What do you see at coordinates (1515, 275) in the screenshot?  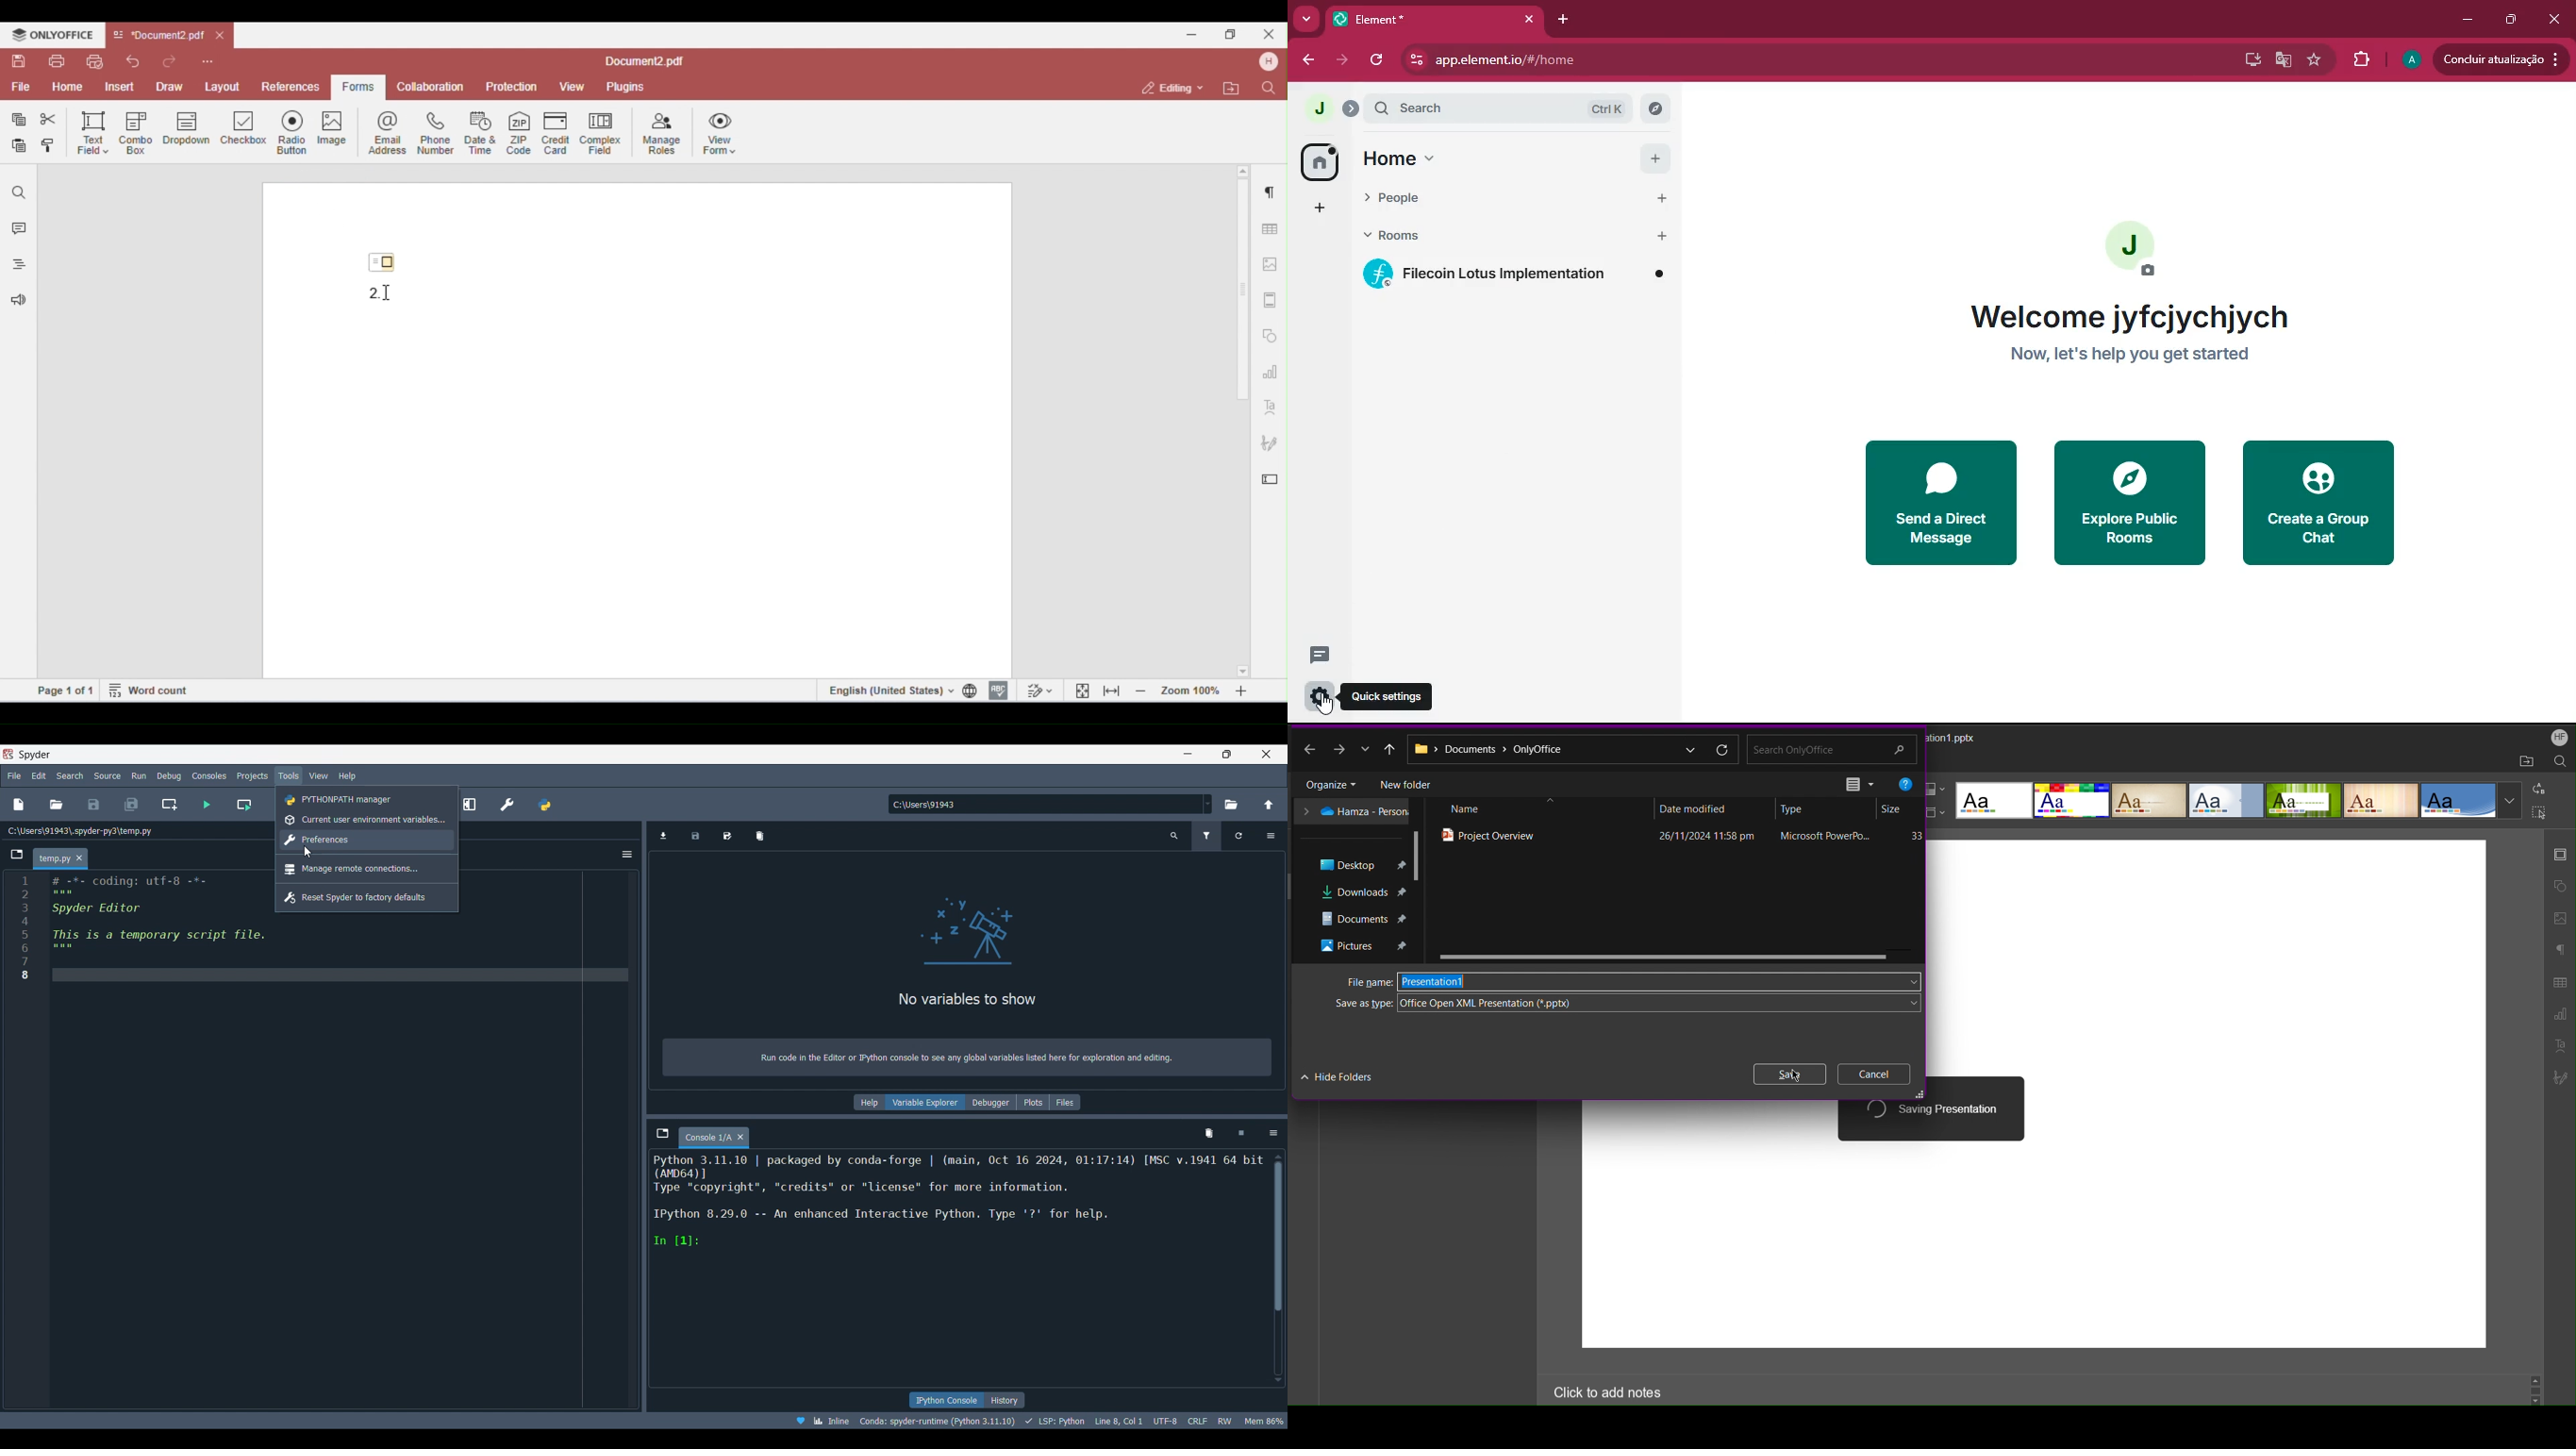 I see `Filecoin Lotus Implementation` at bounding box center [1515, 275].